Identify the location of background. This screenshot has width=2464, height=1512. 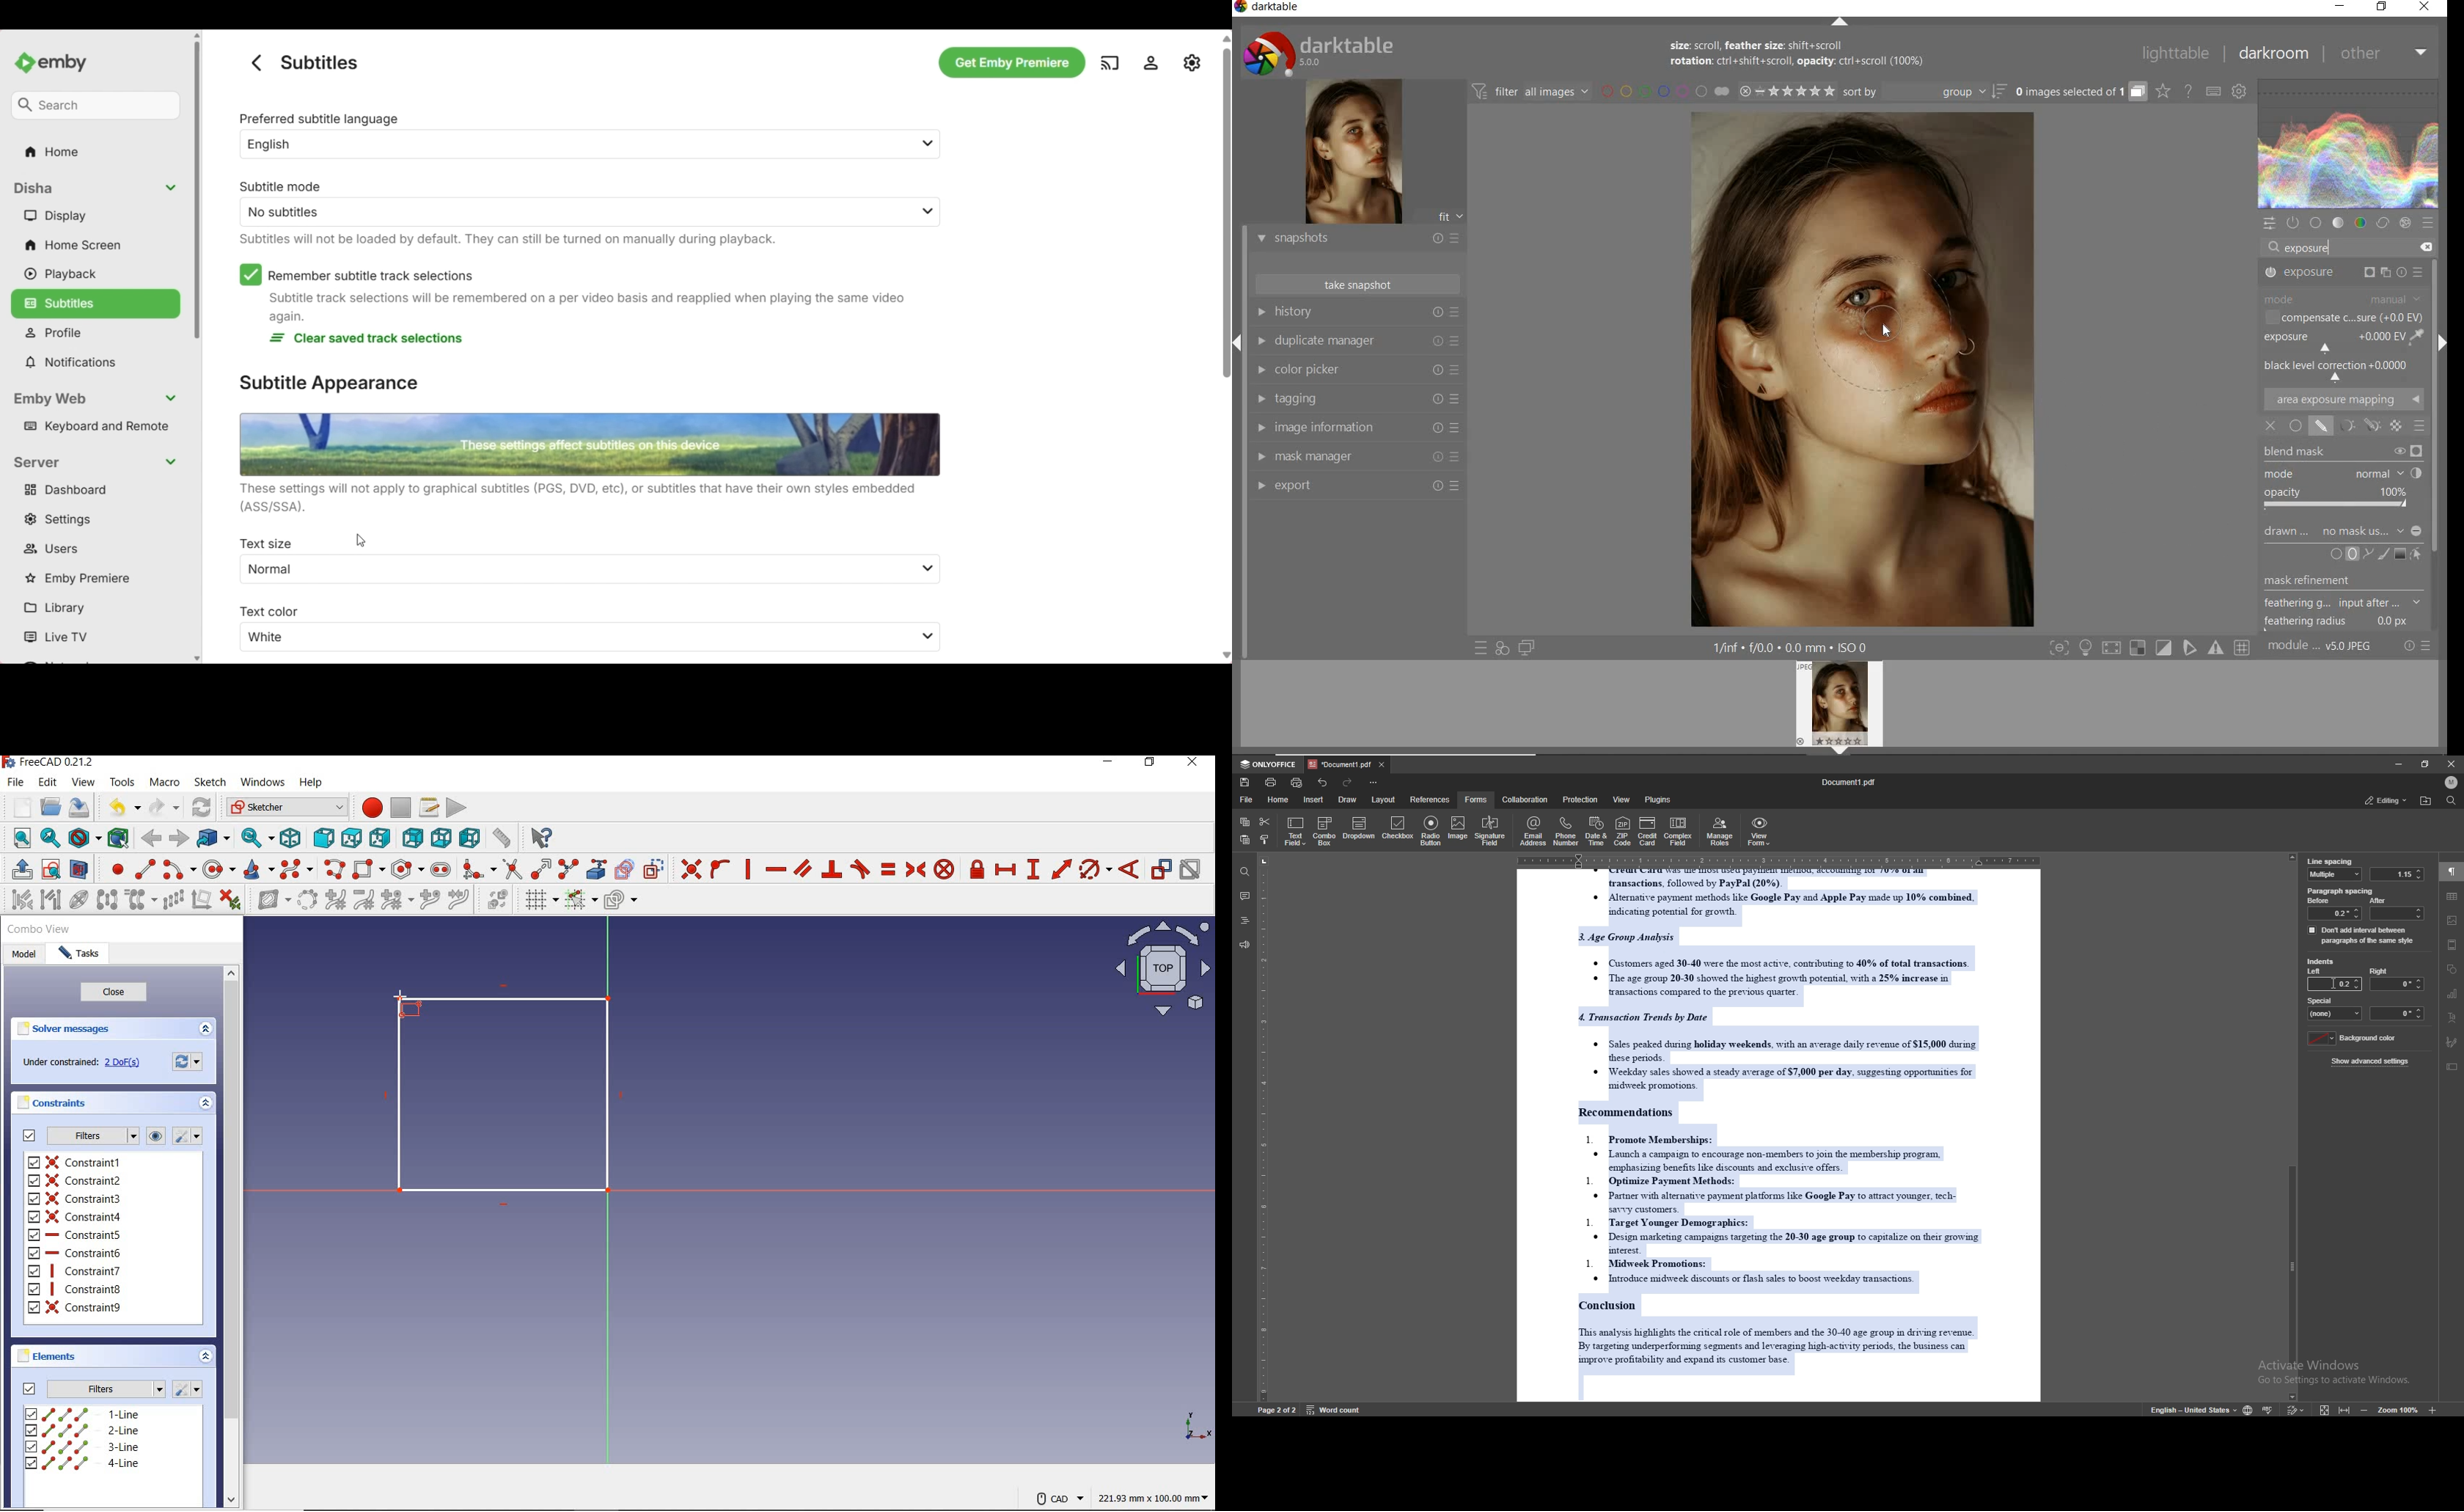
(2354, 1039).